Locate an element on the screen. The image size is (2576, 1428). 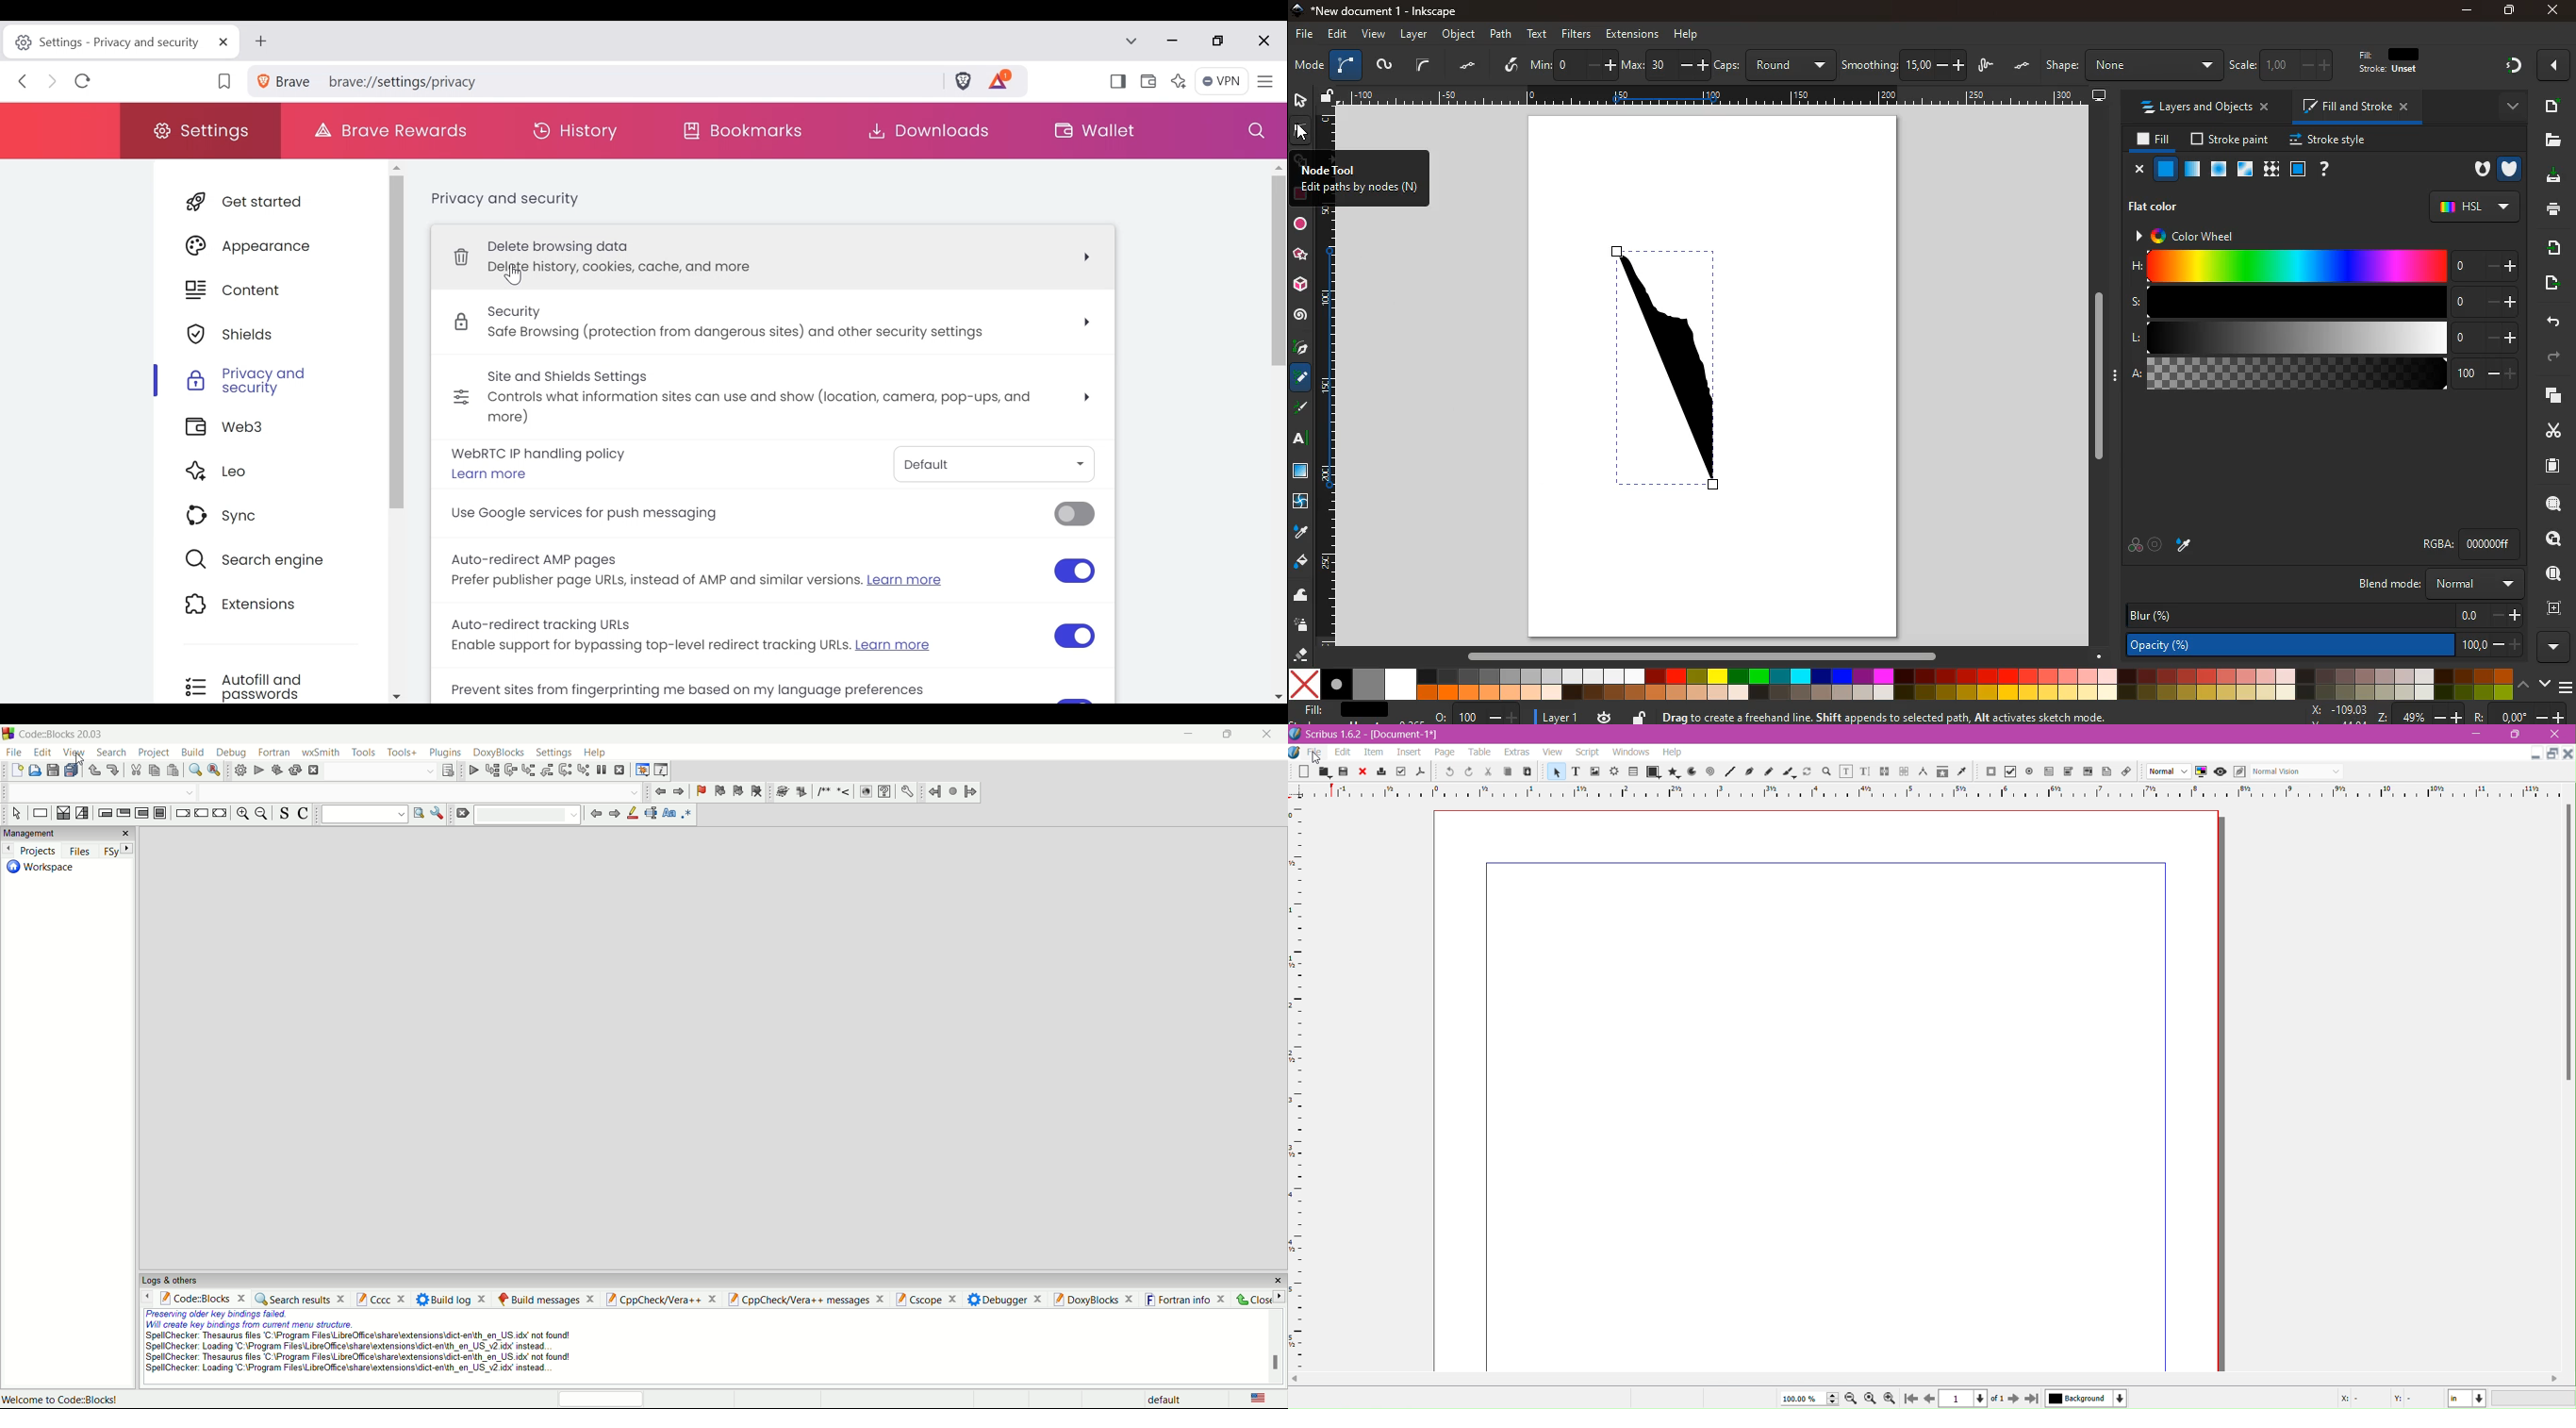
maximize is located at coordinates (2520, 734).